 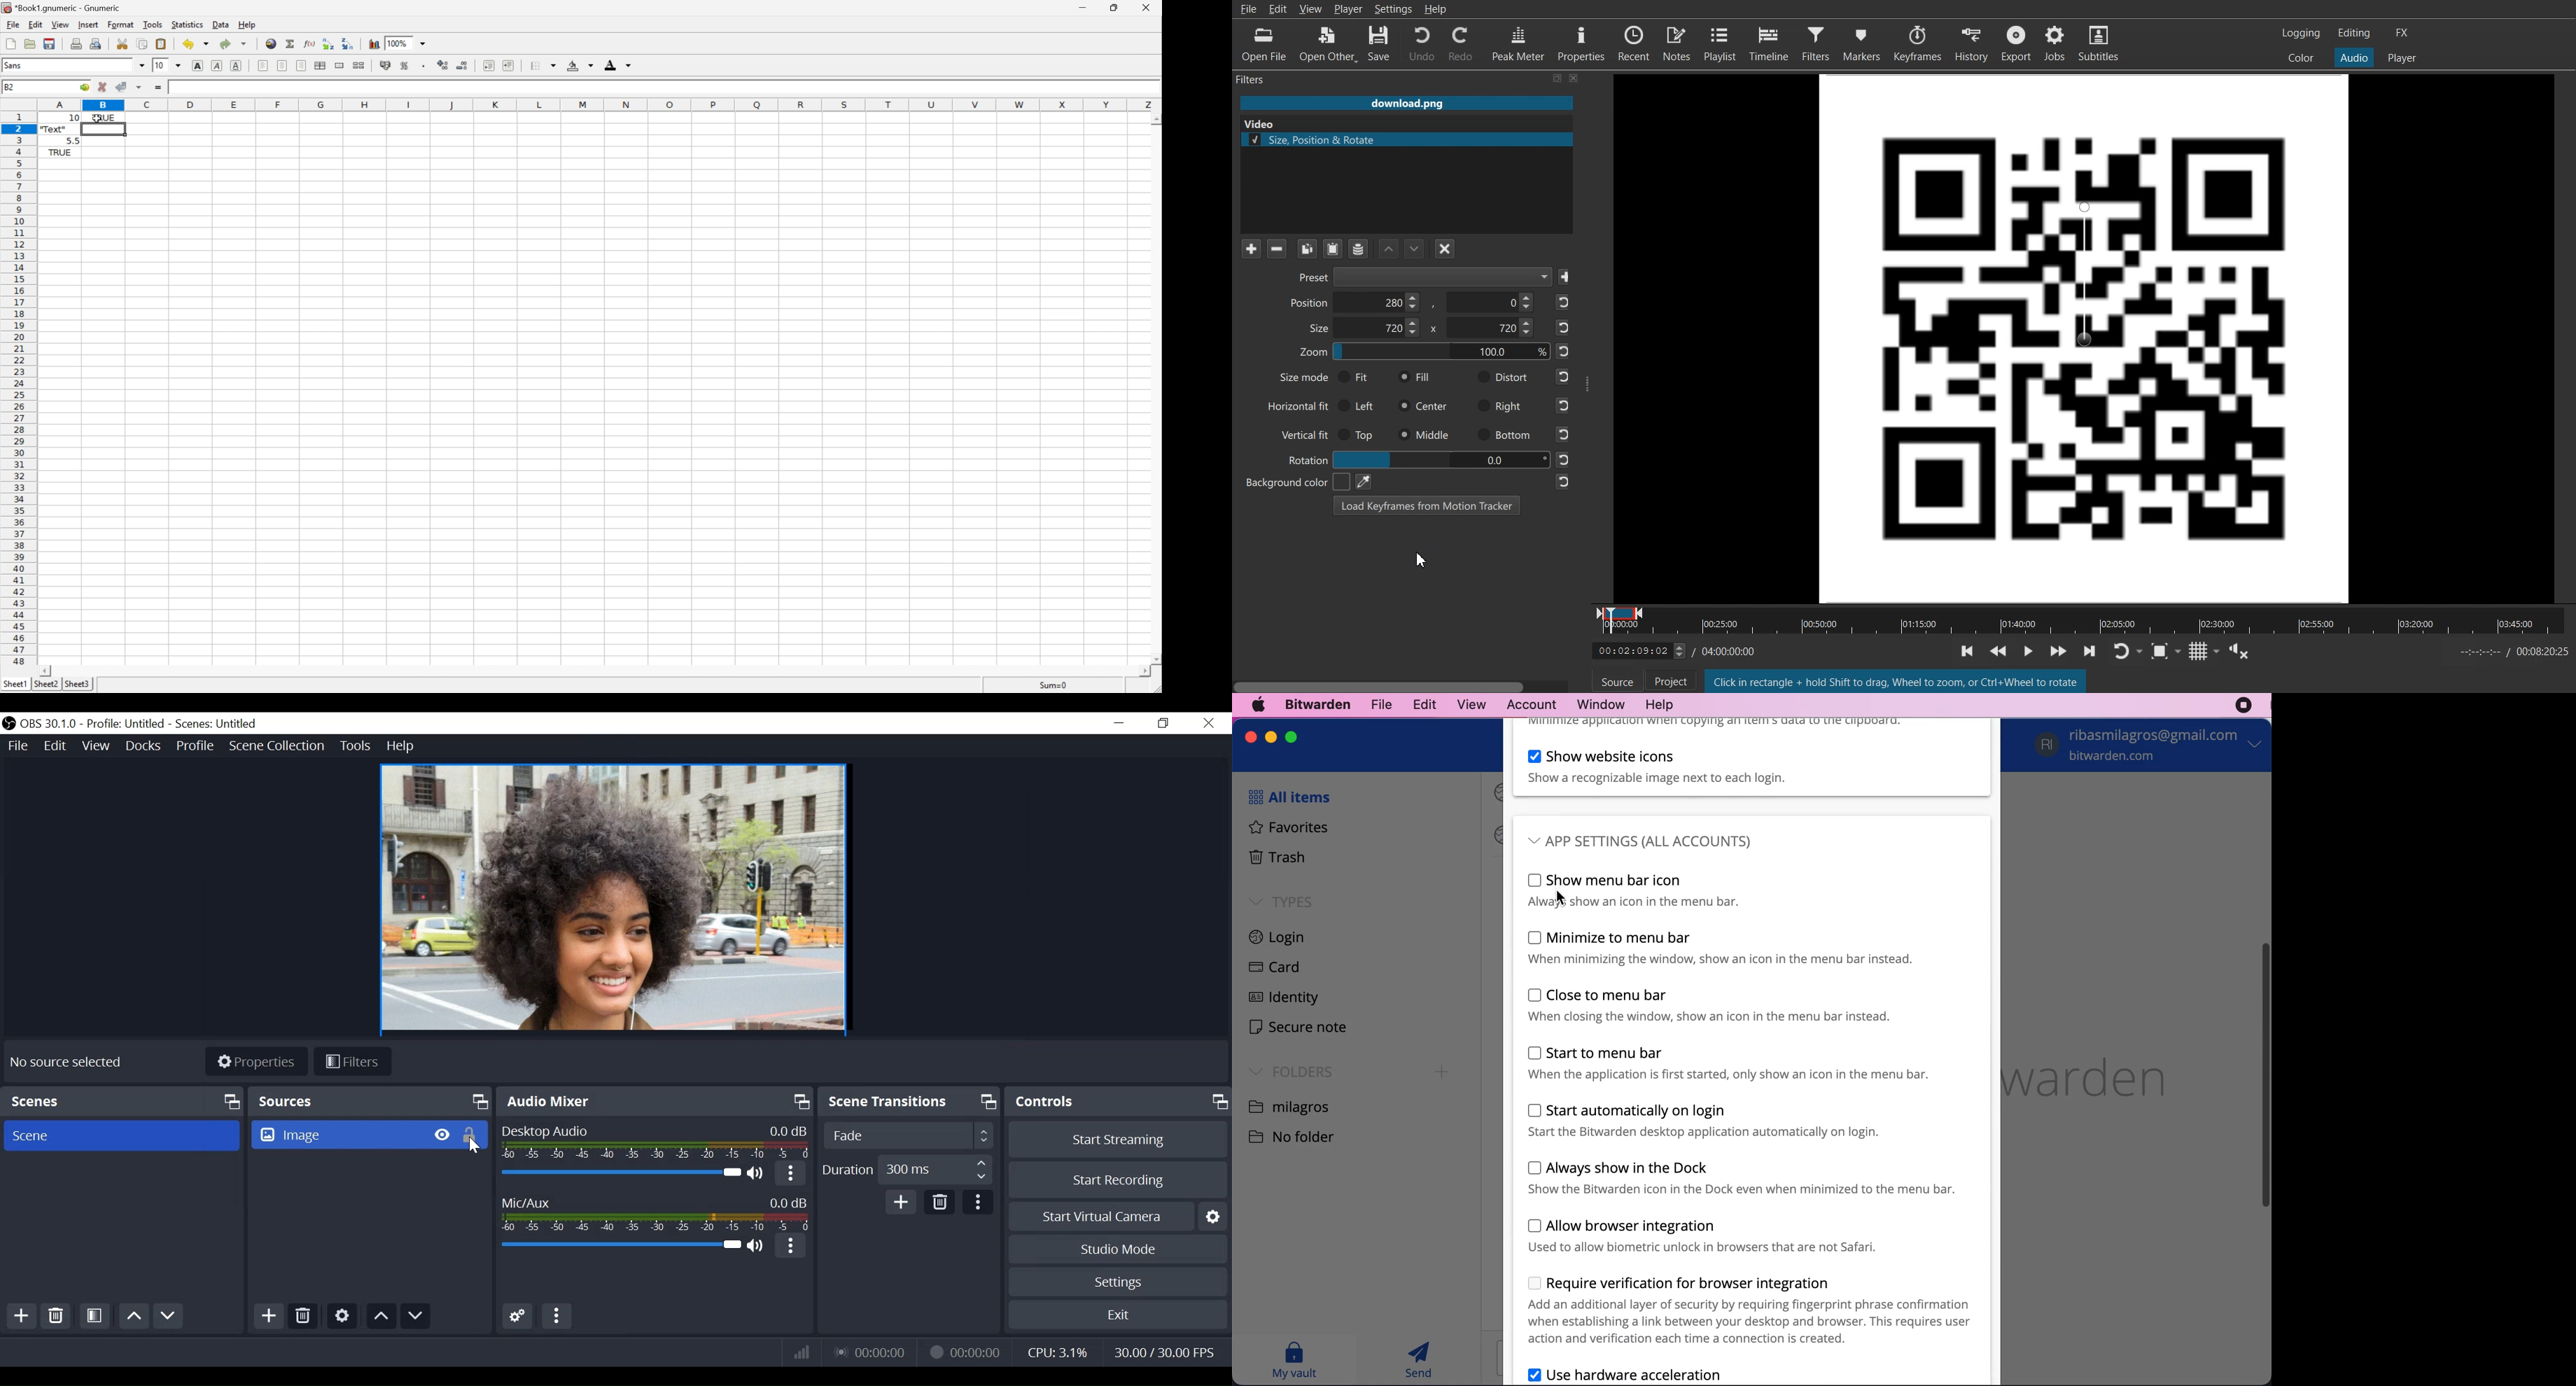 I want to click on Mic/Aux, so click(x=655, y=1213).